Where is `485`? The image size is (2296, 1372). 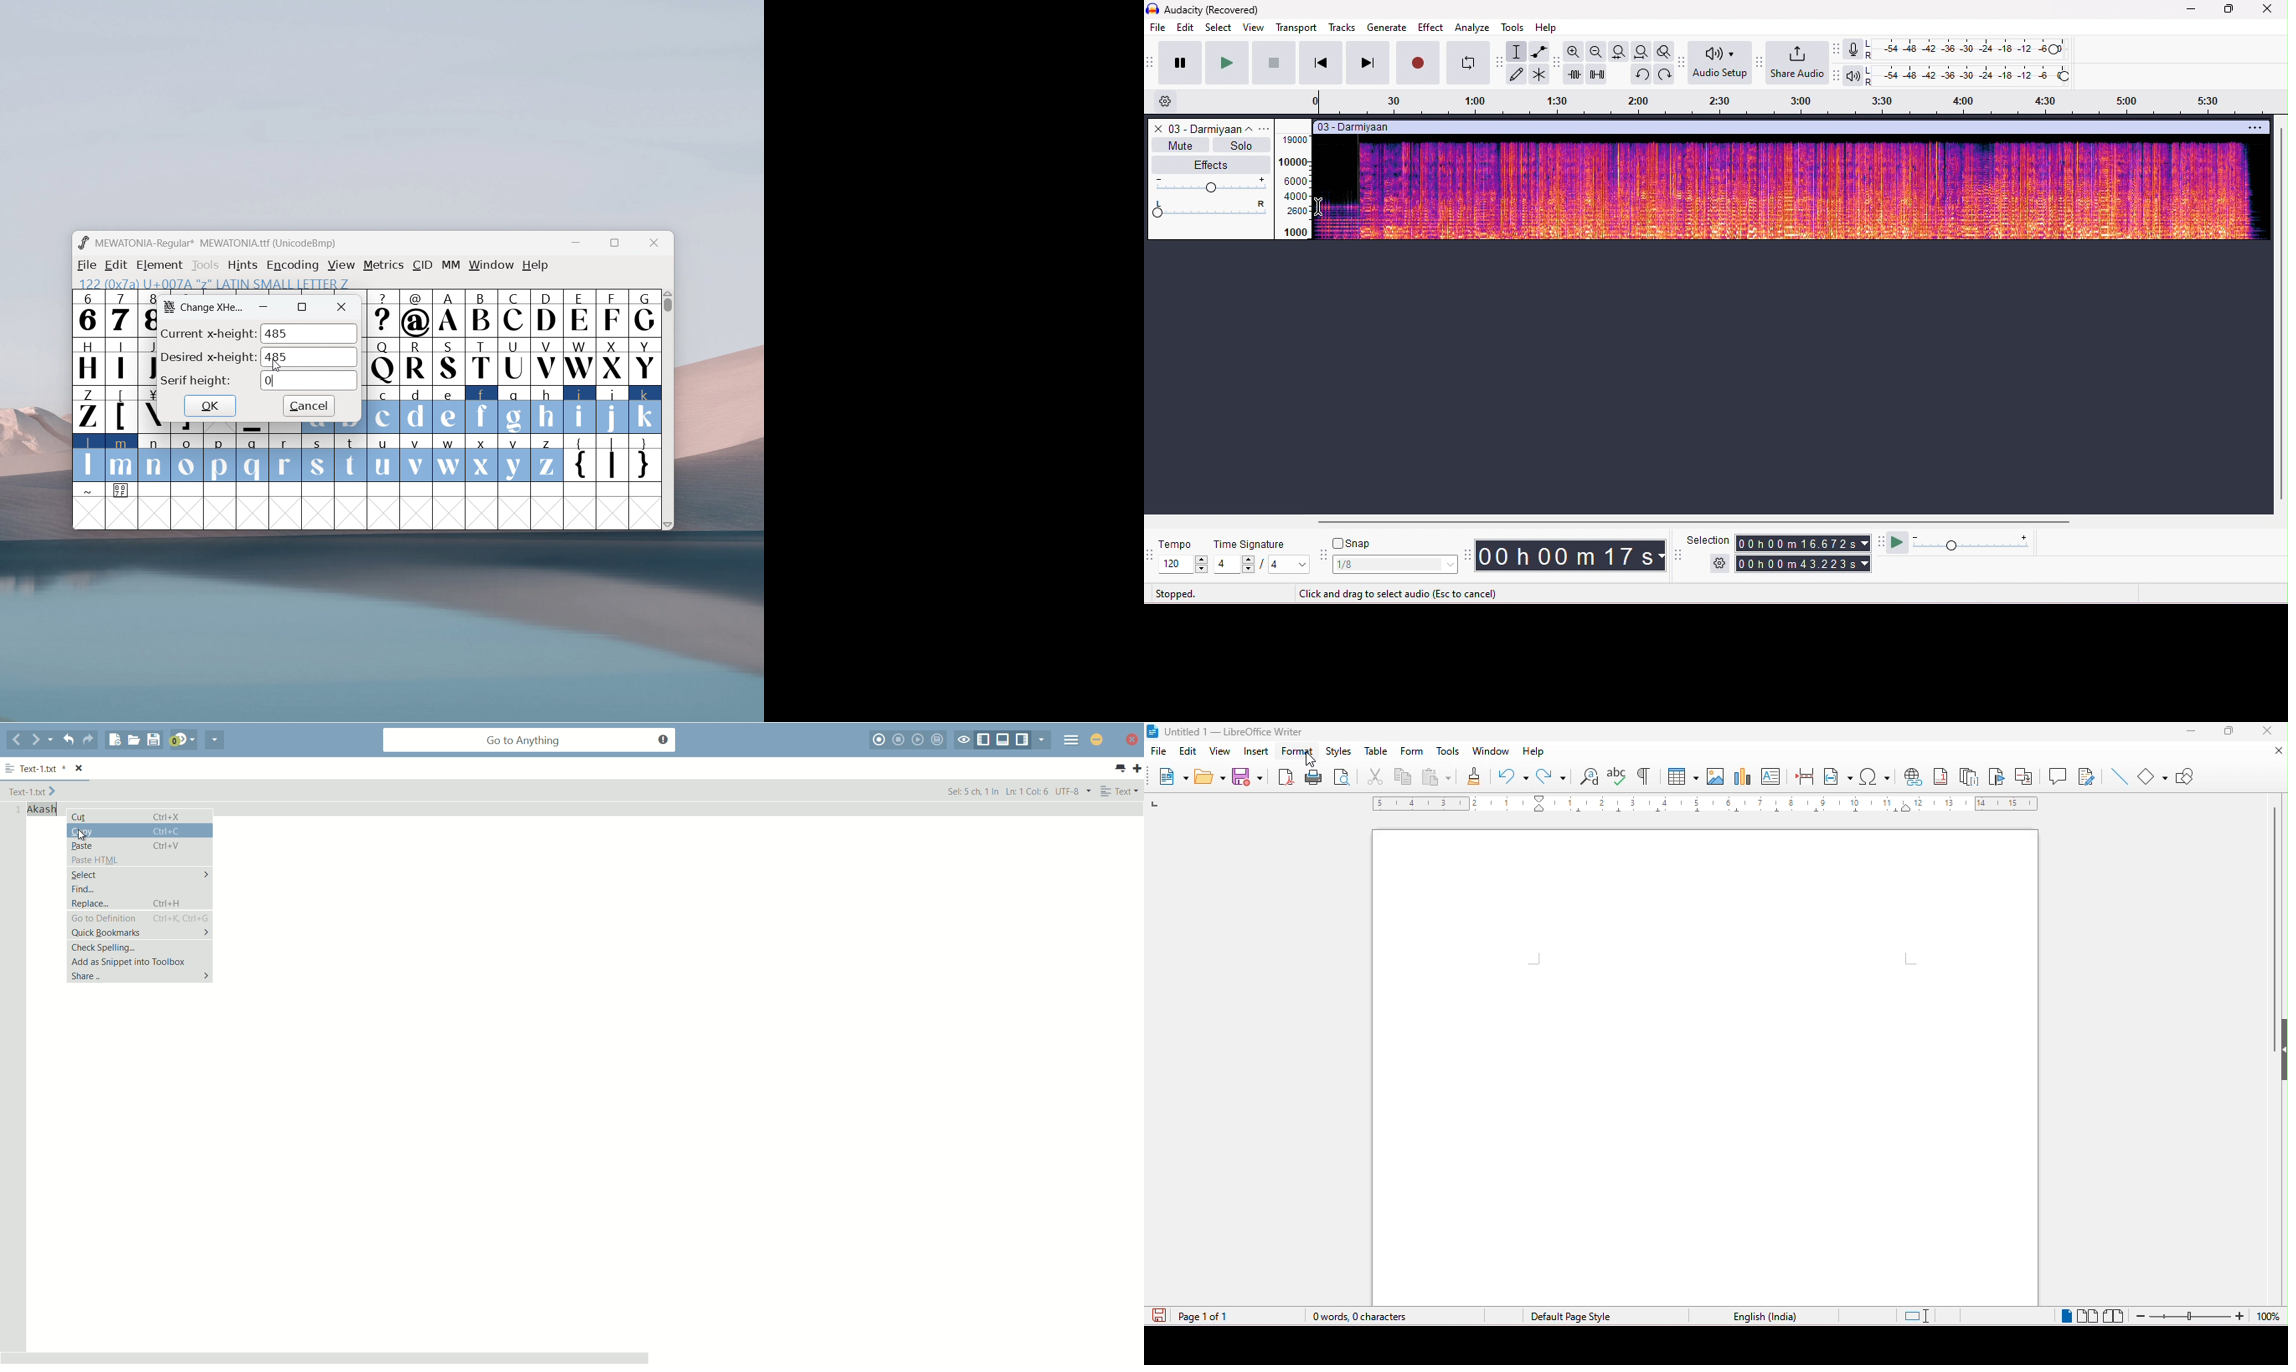 485 is located at coordinates (310, 357).